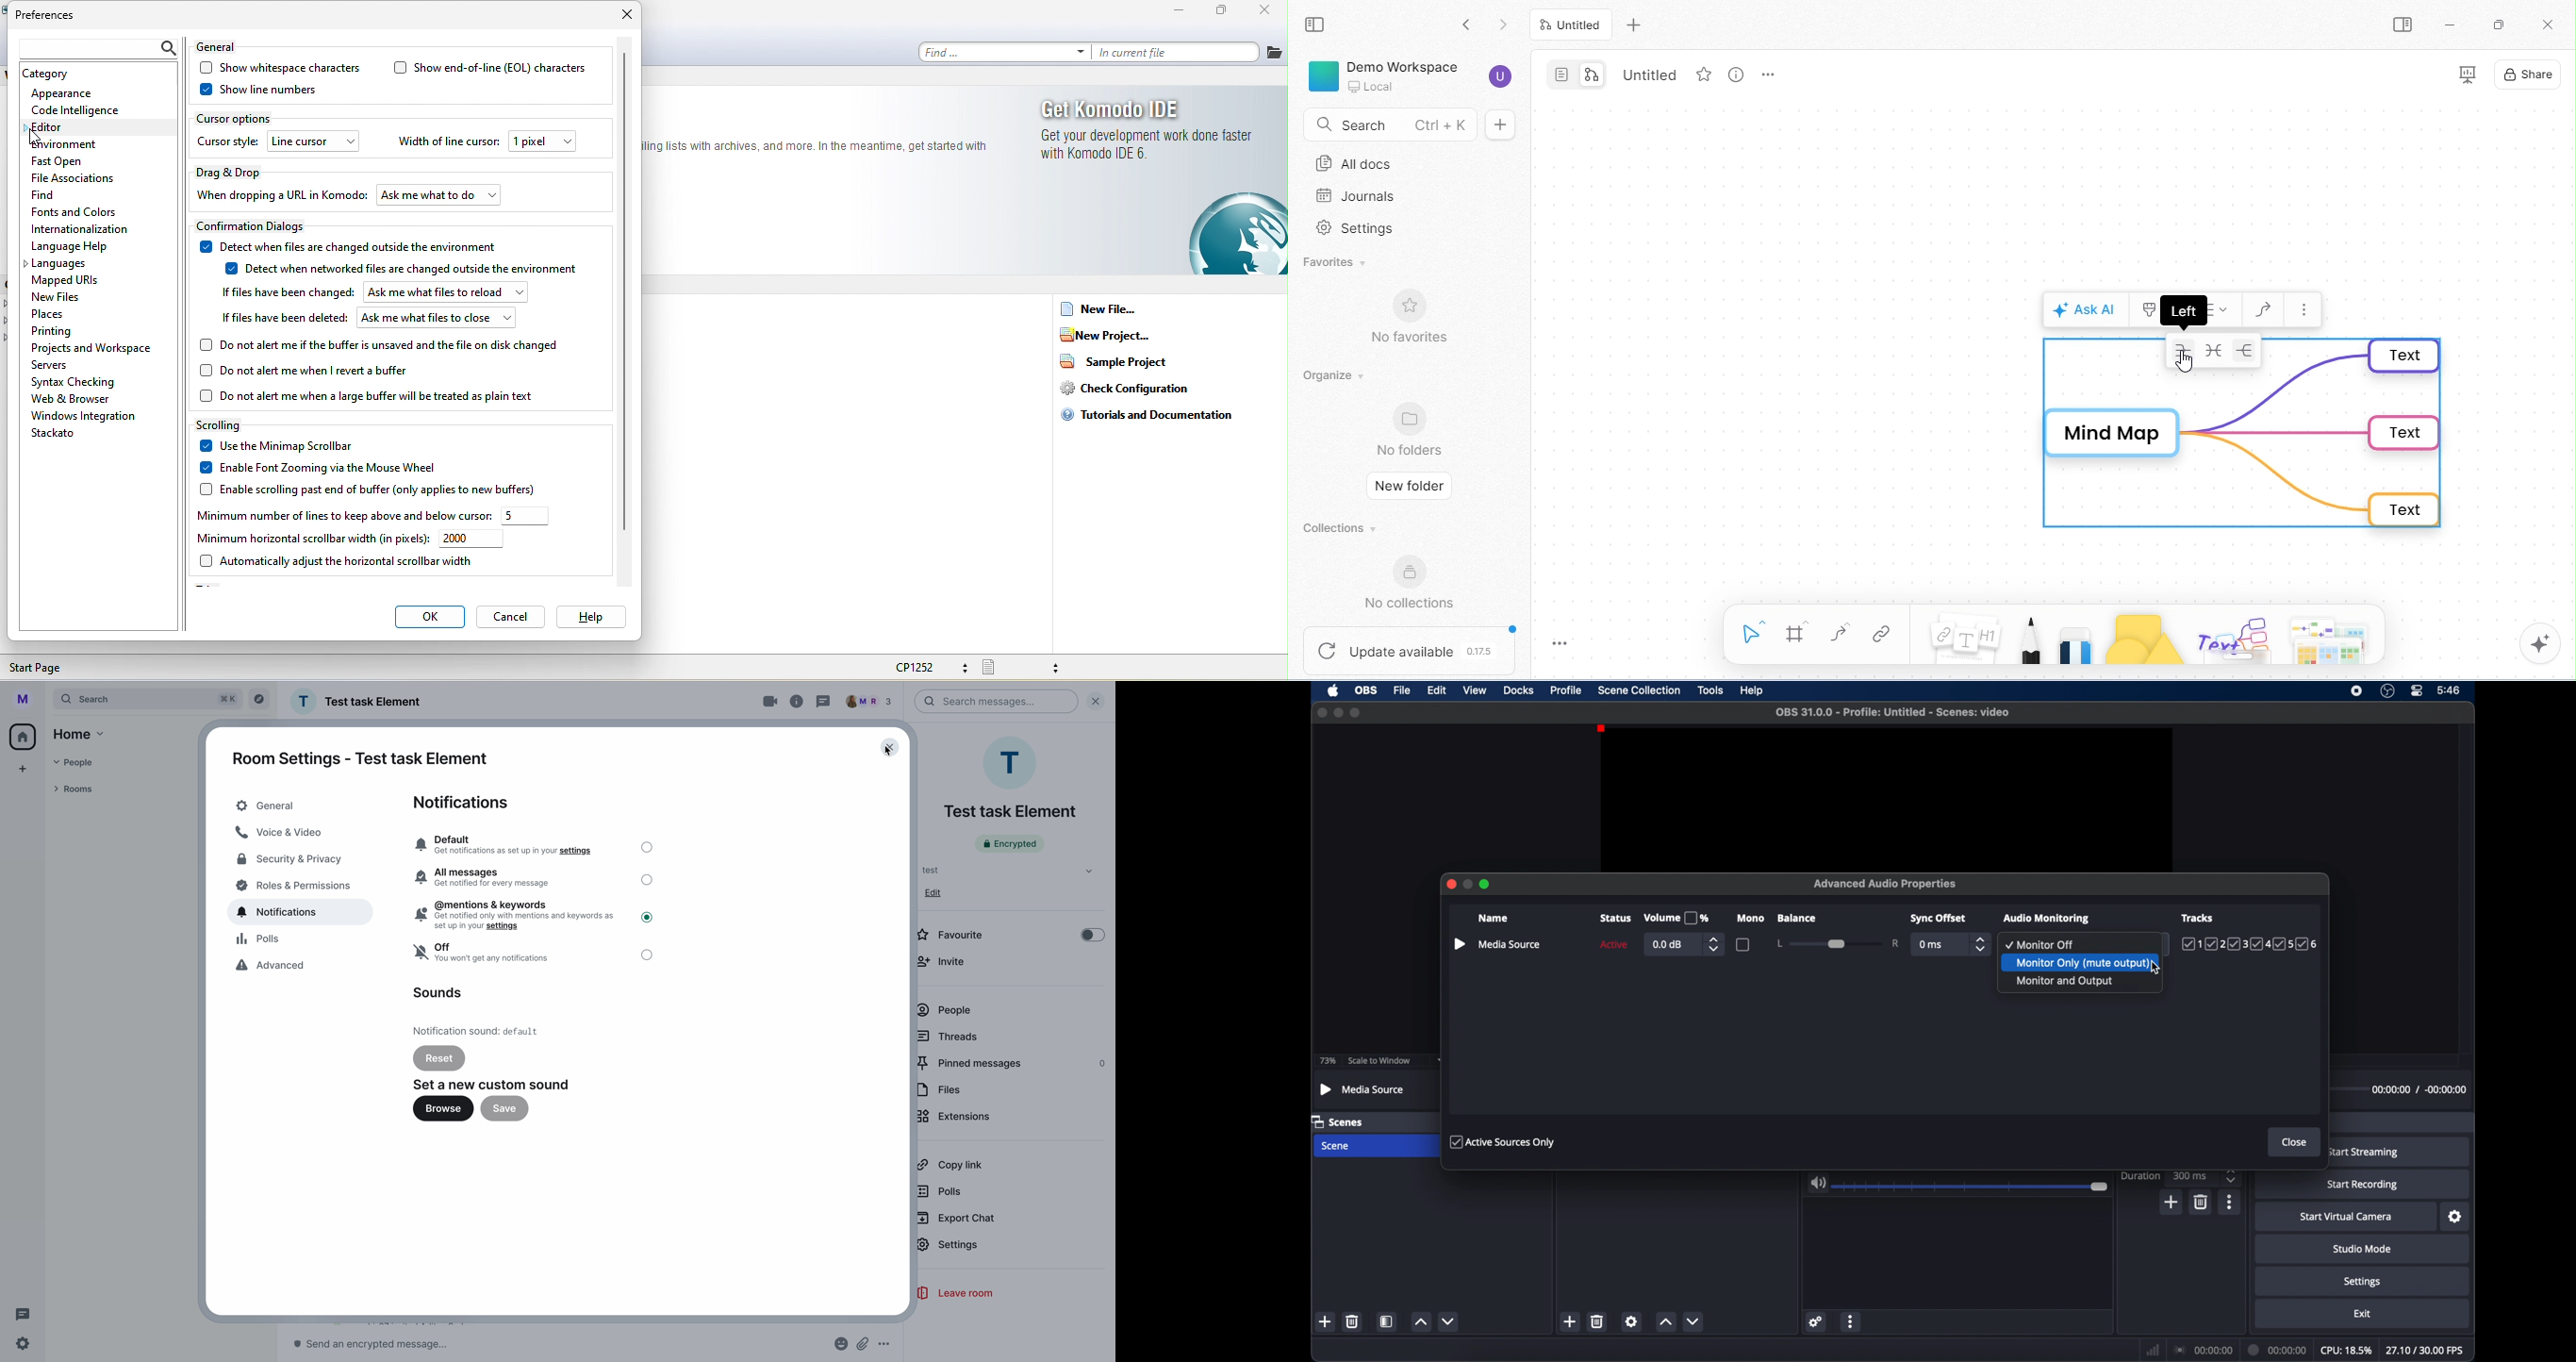 Image resolution: width=2576 pixels, height=1372 pixels. I want to click on edit, so click(934, 893).